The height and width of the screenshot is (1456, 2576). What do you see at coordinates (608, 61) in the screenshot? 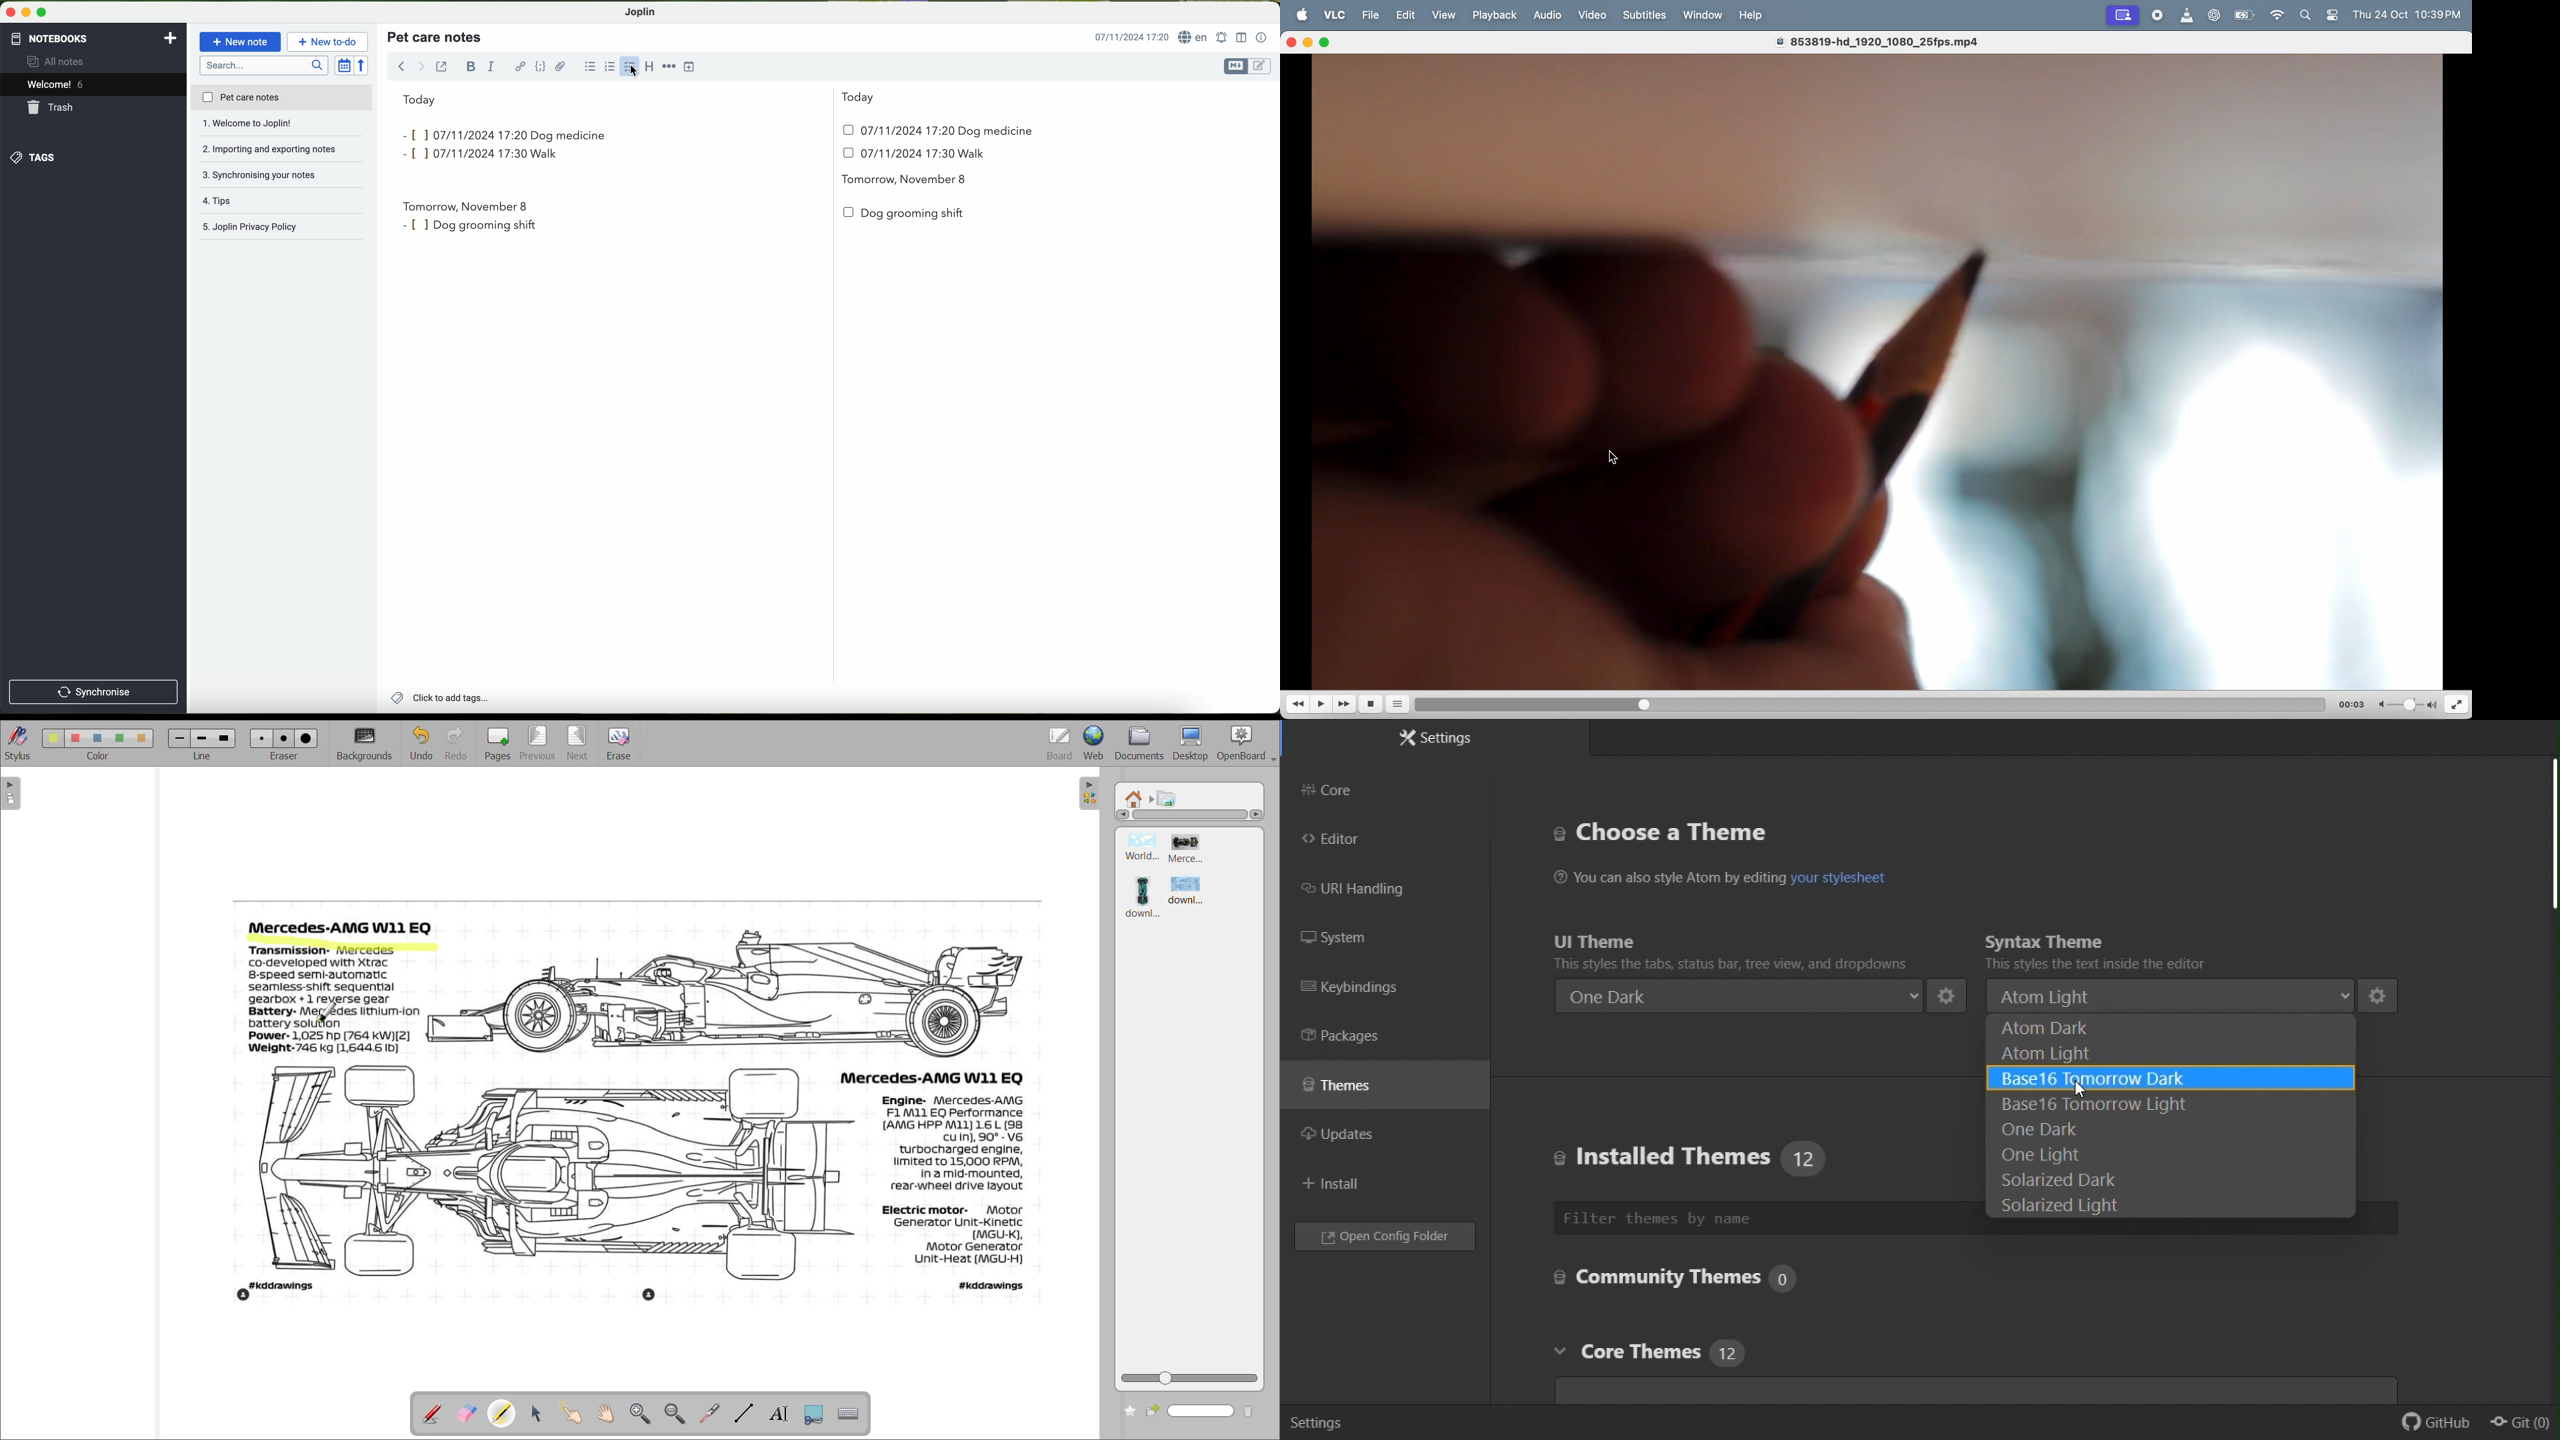
I see `numbered list` at bounding box center [608, 61].